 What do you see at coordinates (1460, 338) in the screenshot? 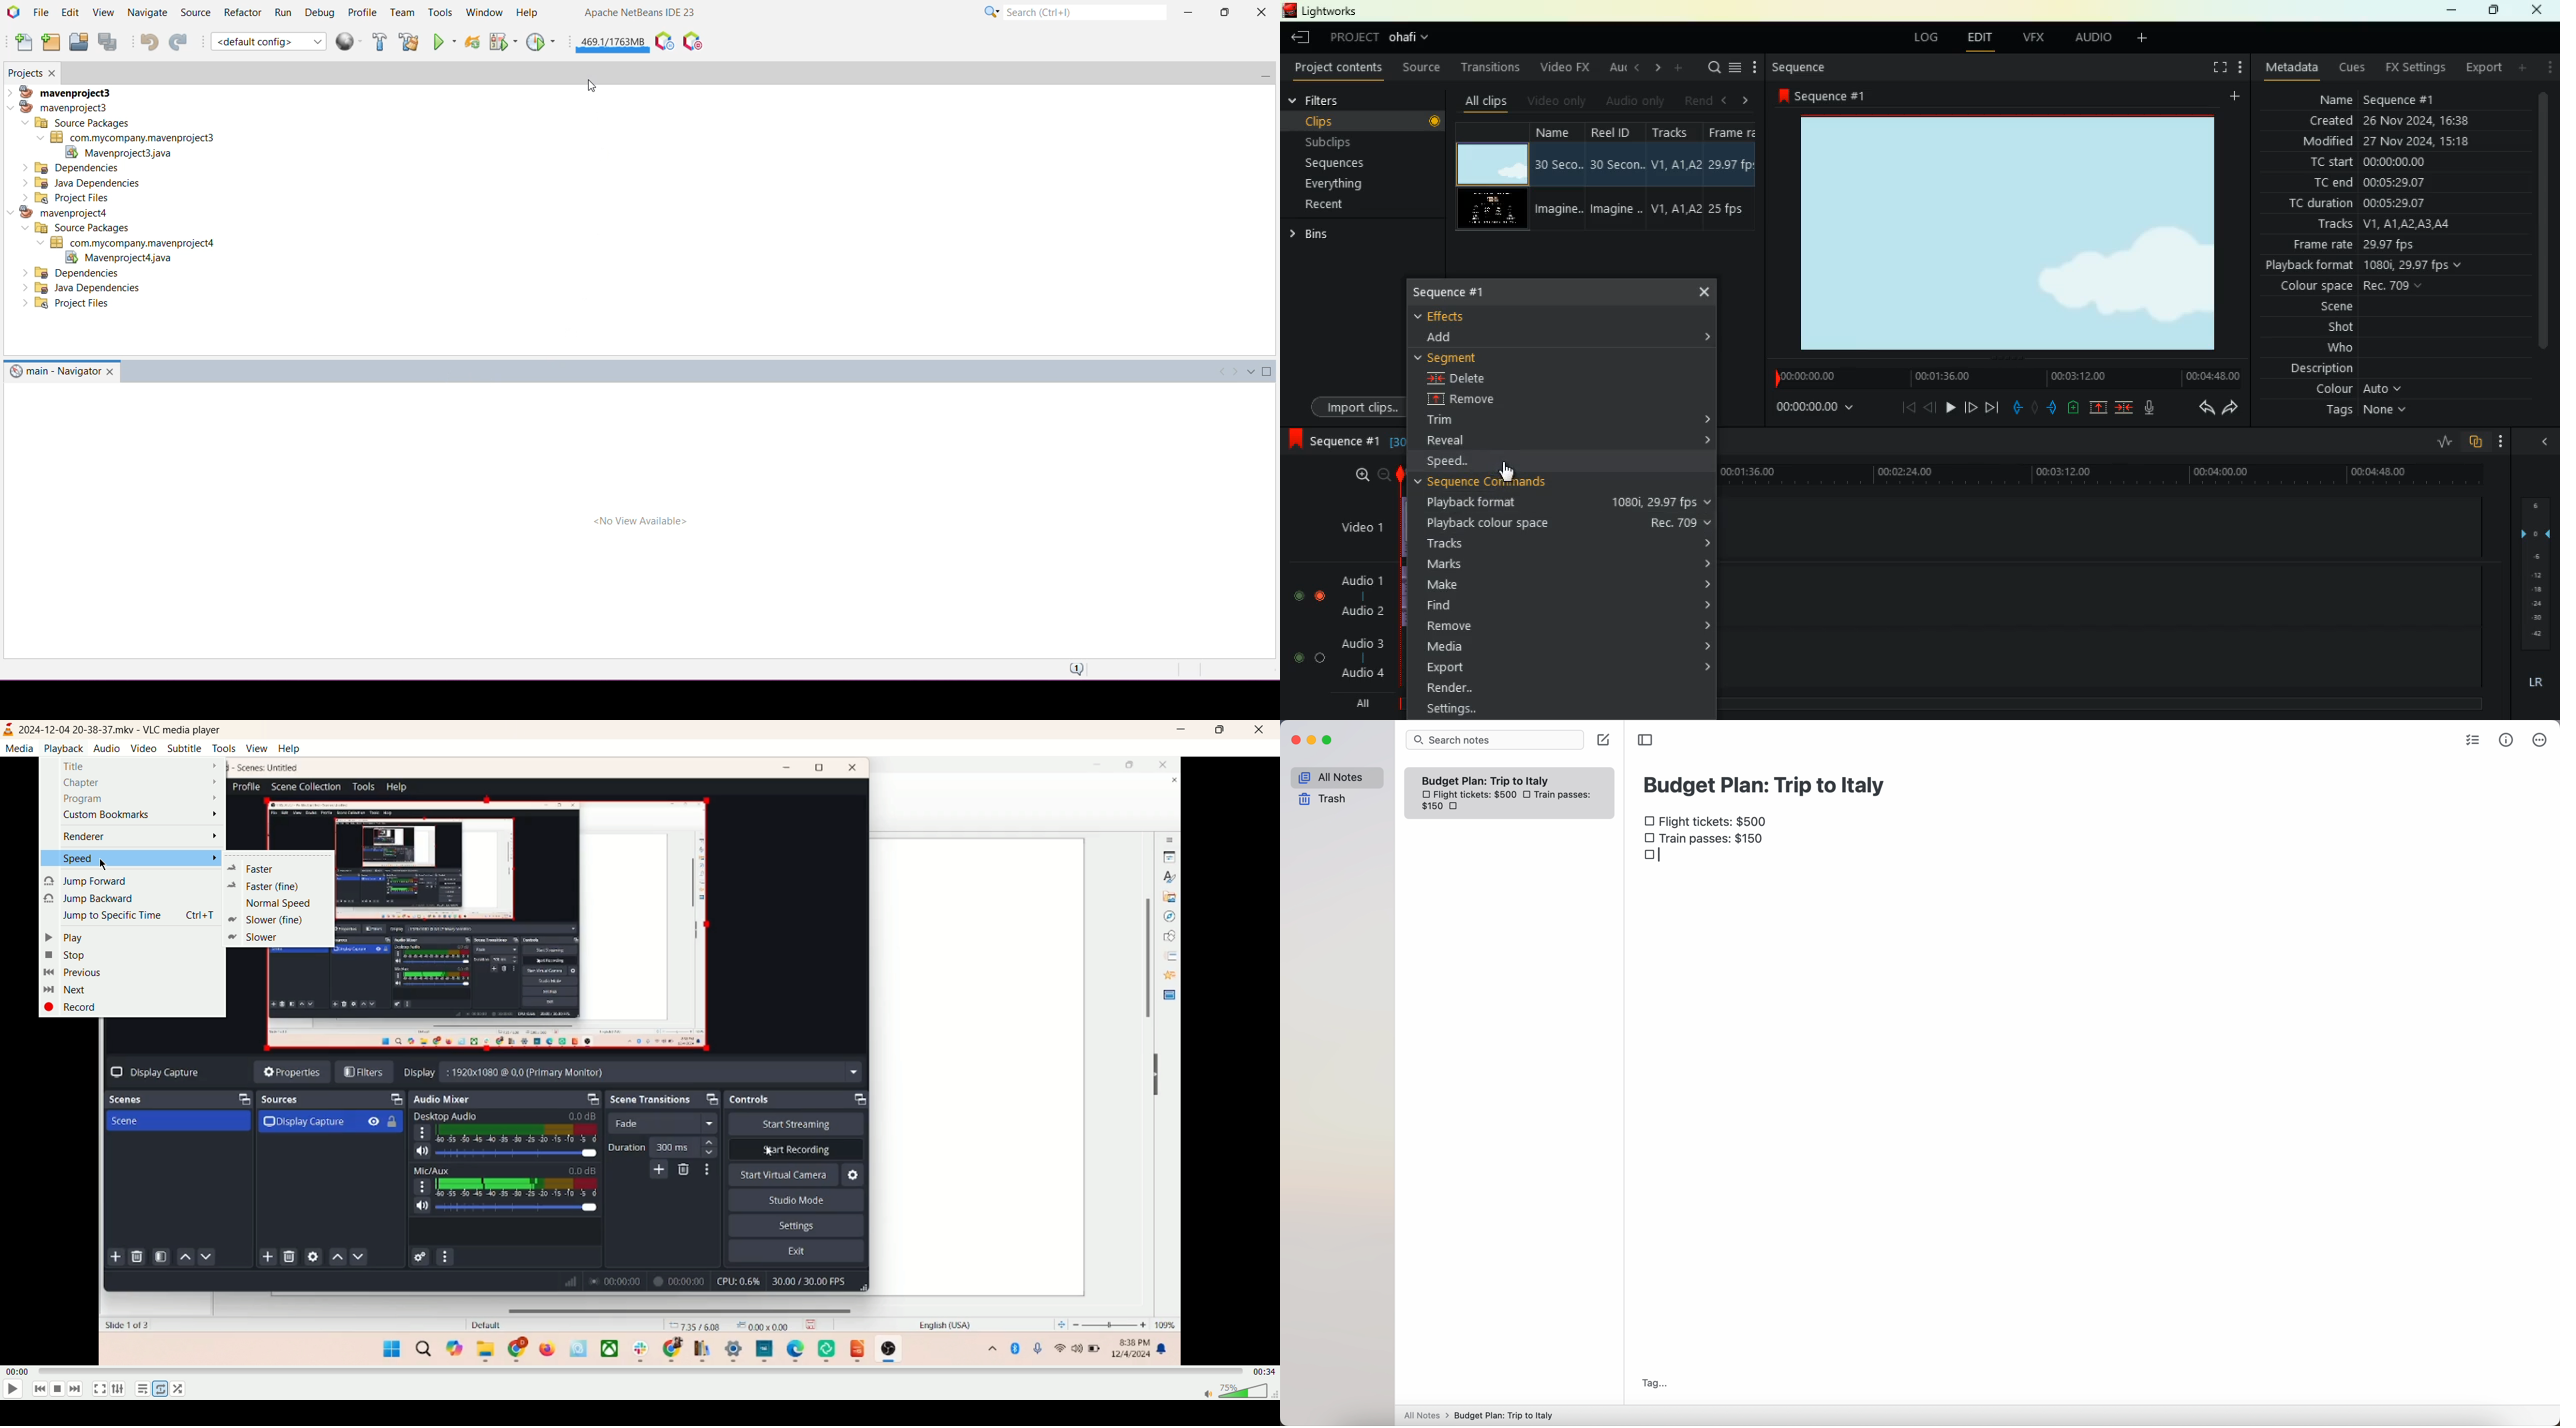
I see `add` at bounding box center [1460, 338].